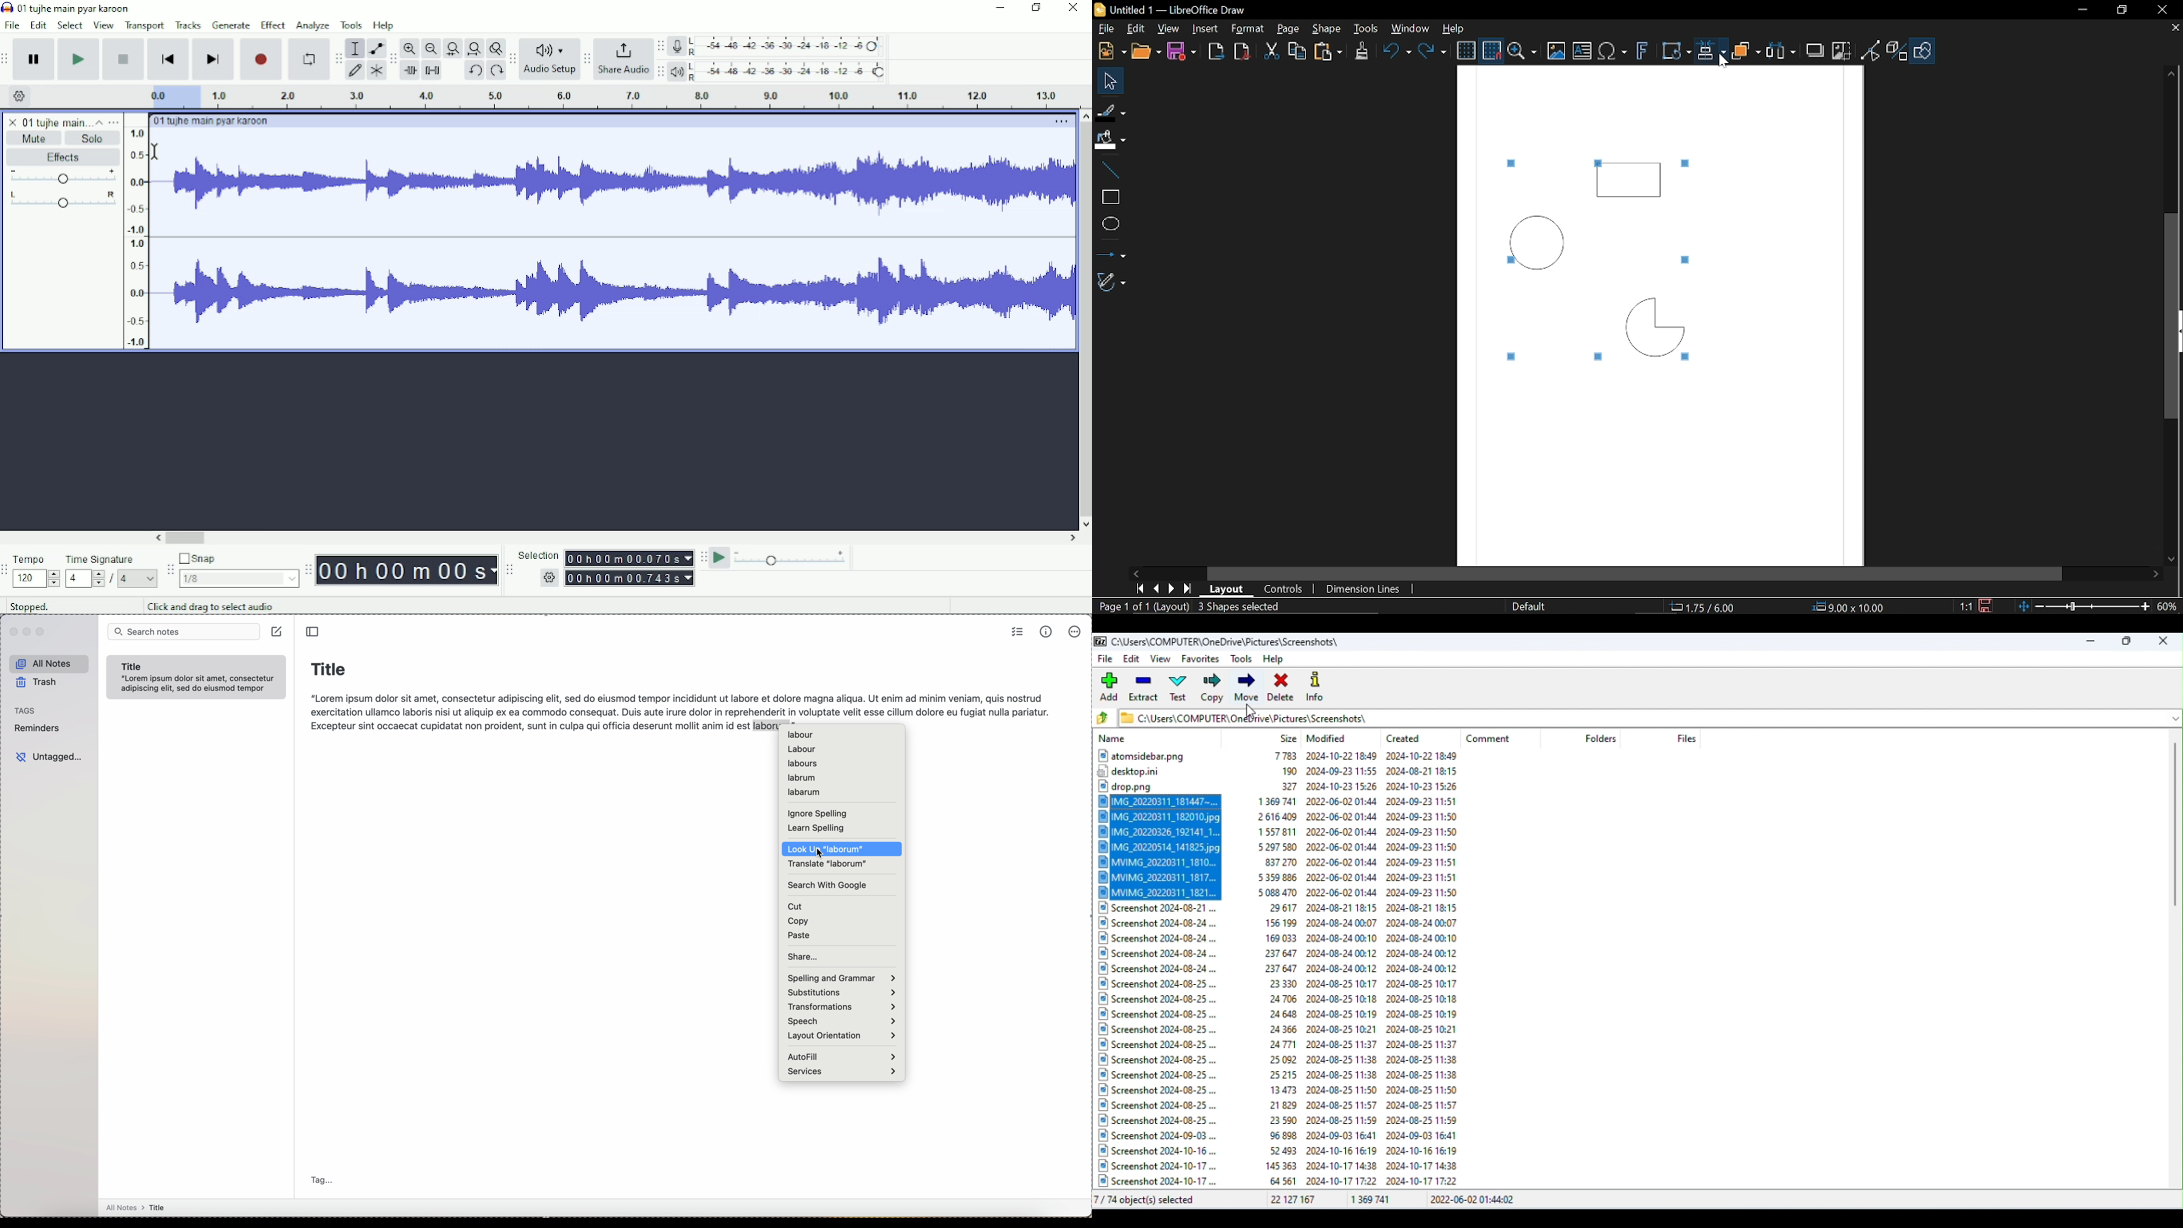  I want to click on Tempo, so click(36, 559).